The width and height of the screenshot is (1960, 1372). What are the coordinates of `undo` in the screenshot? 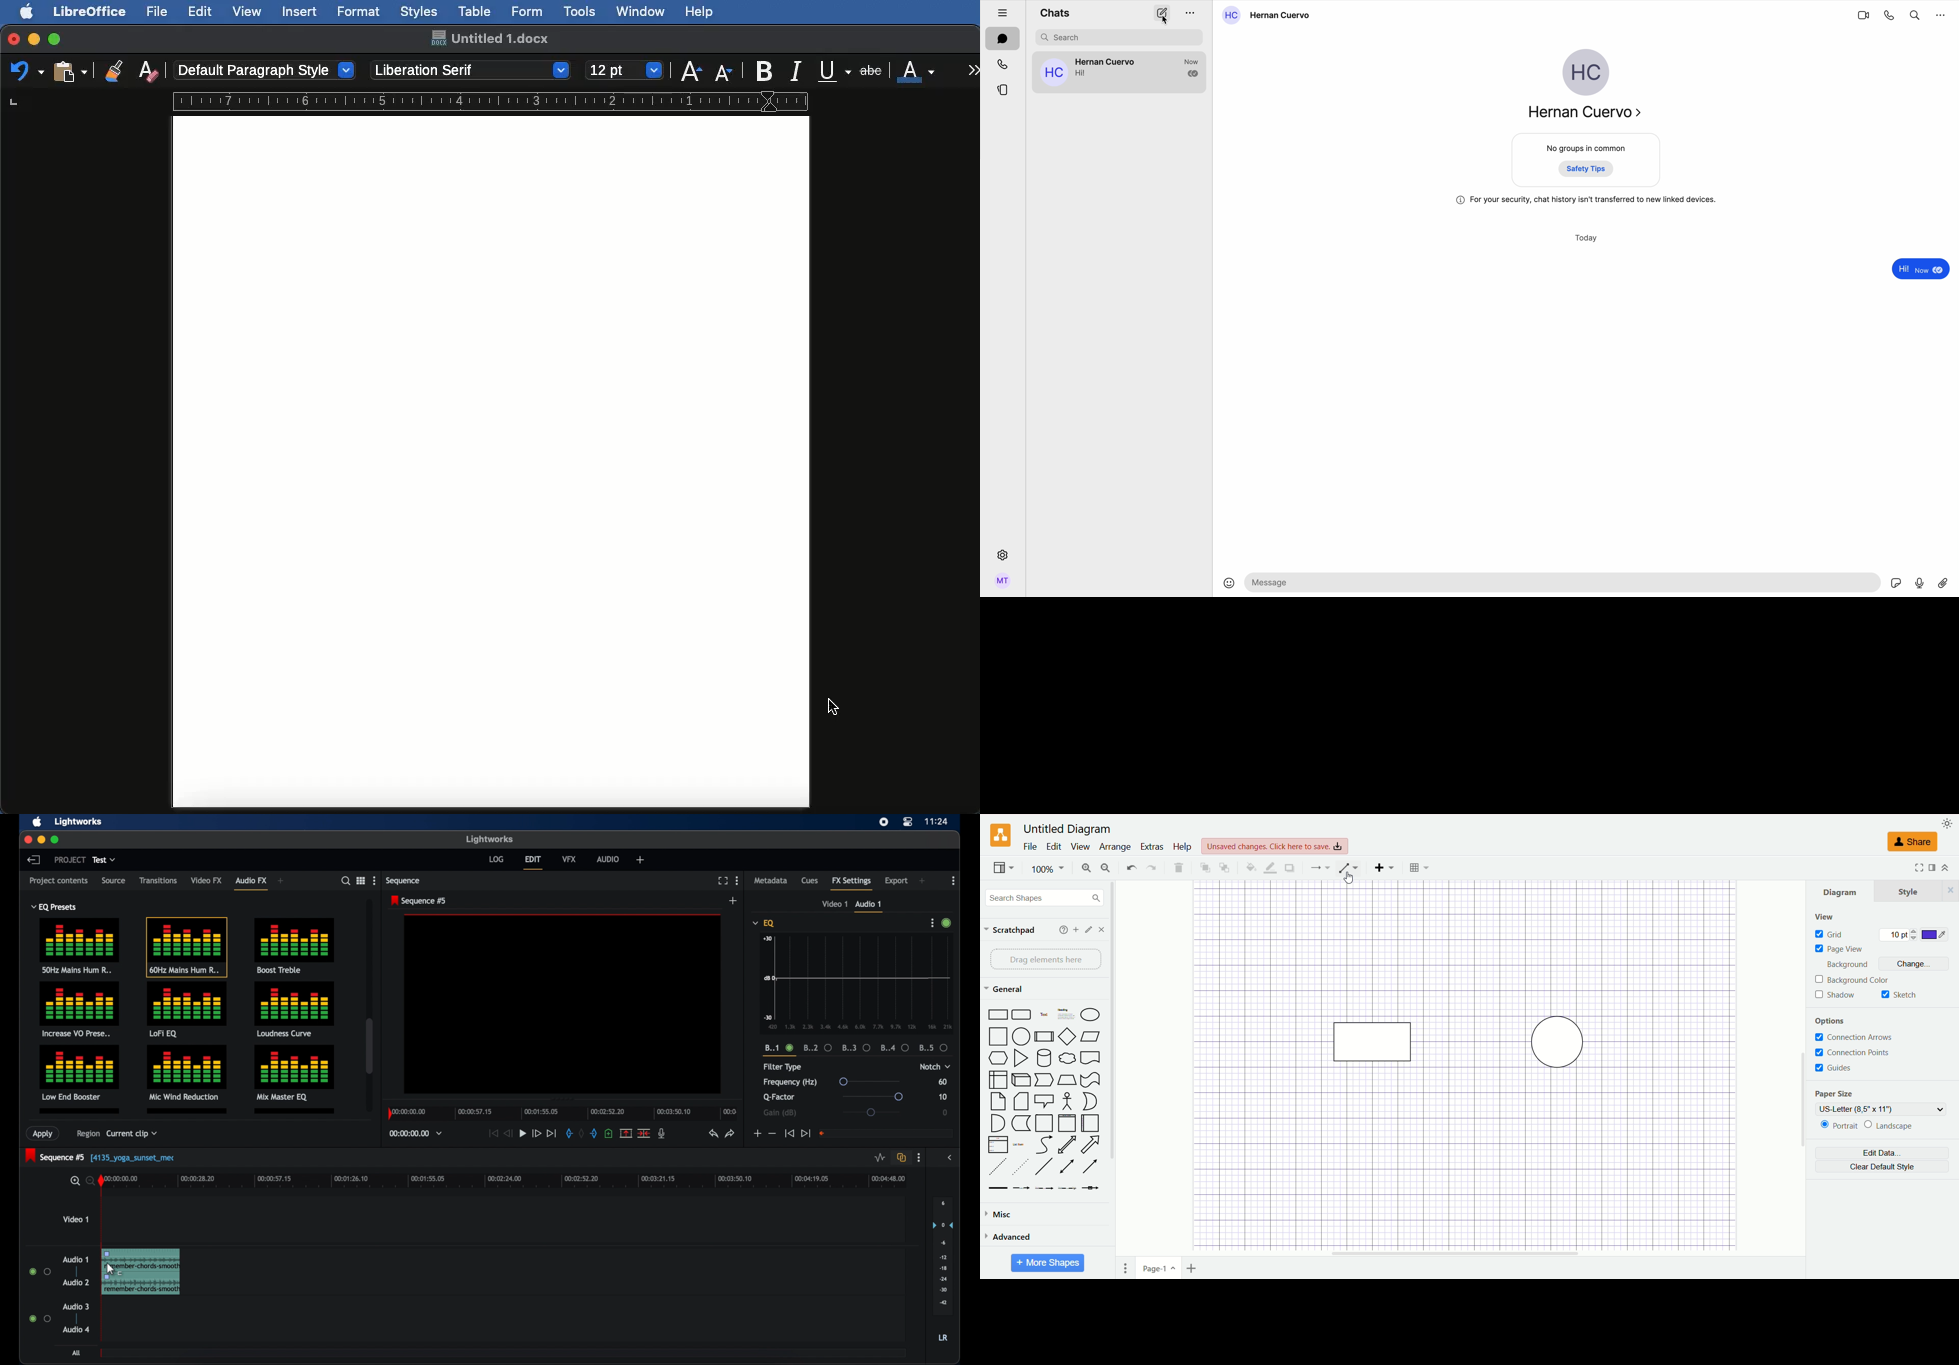 It's located at (1130, 867).